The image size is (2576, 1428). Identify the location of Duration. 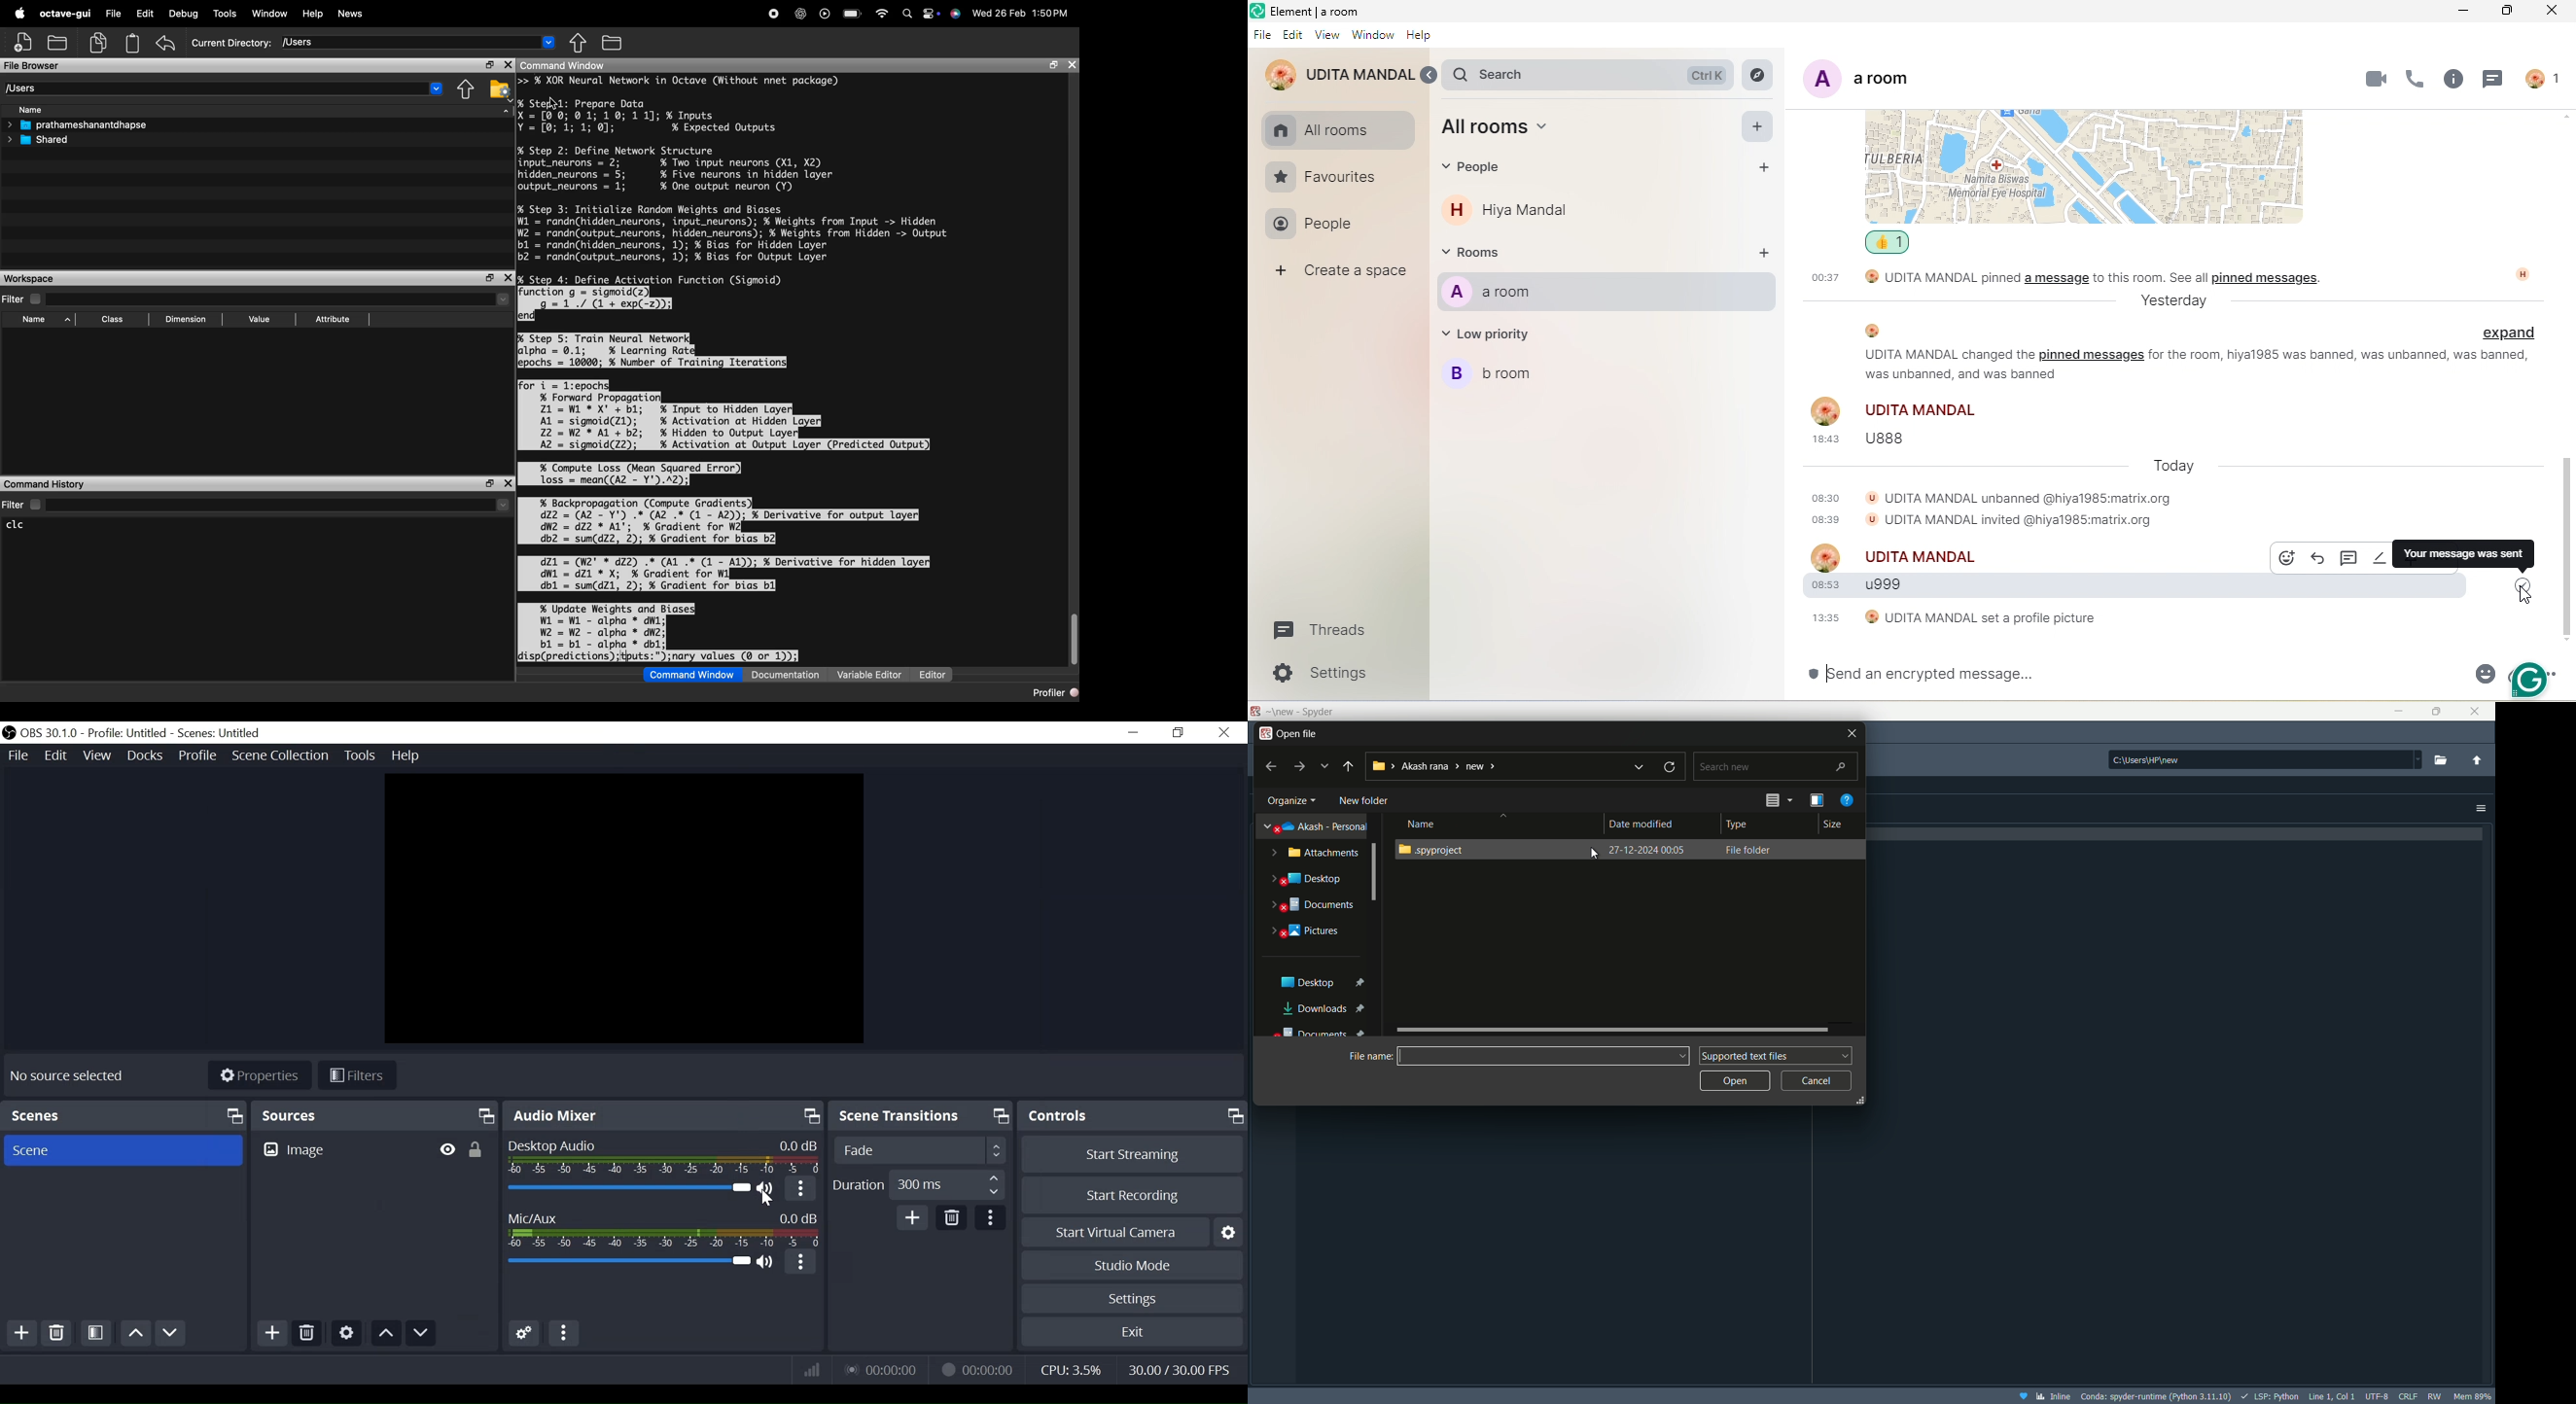
(919, 1184).